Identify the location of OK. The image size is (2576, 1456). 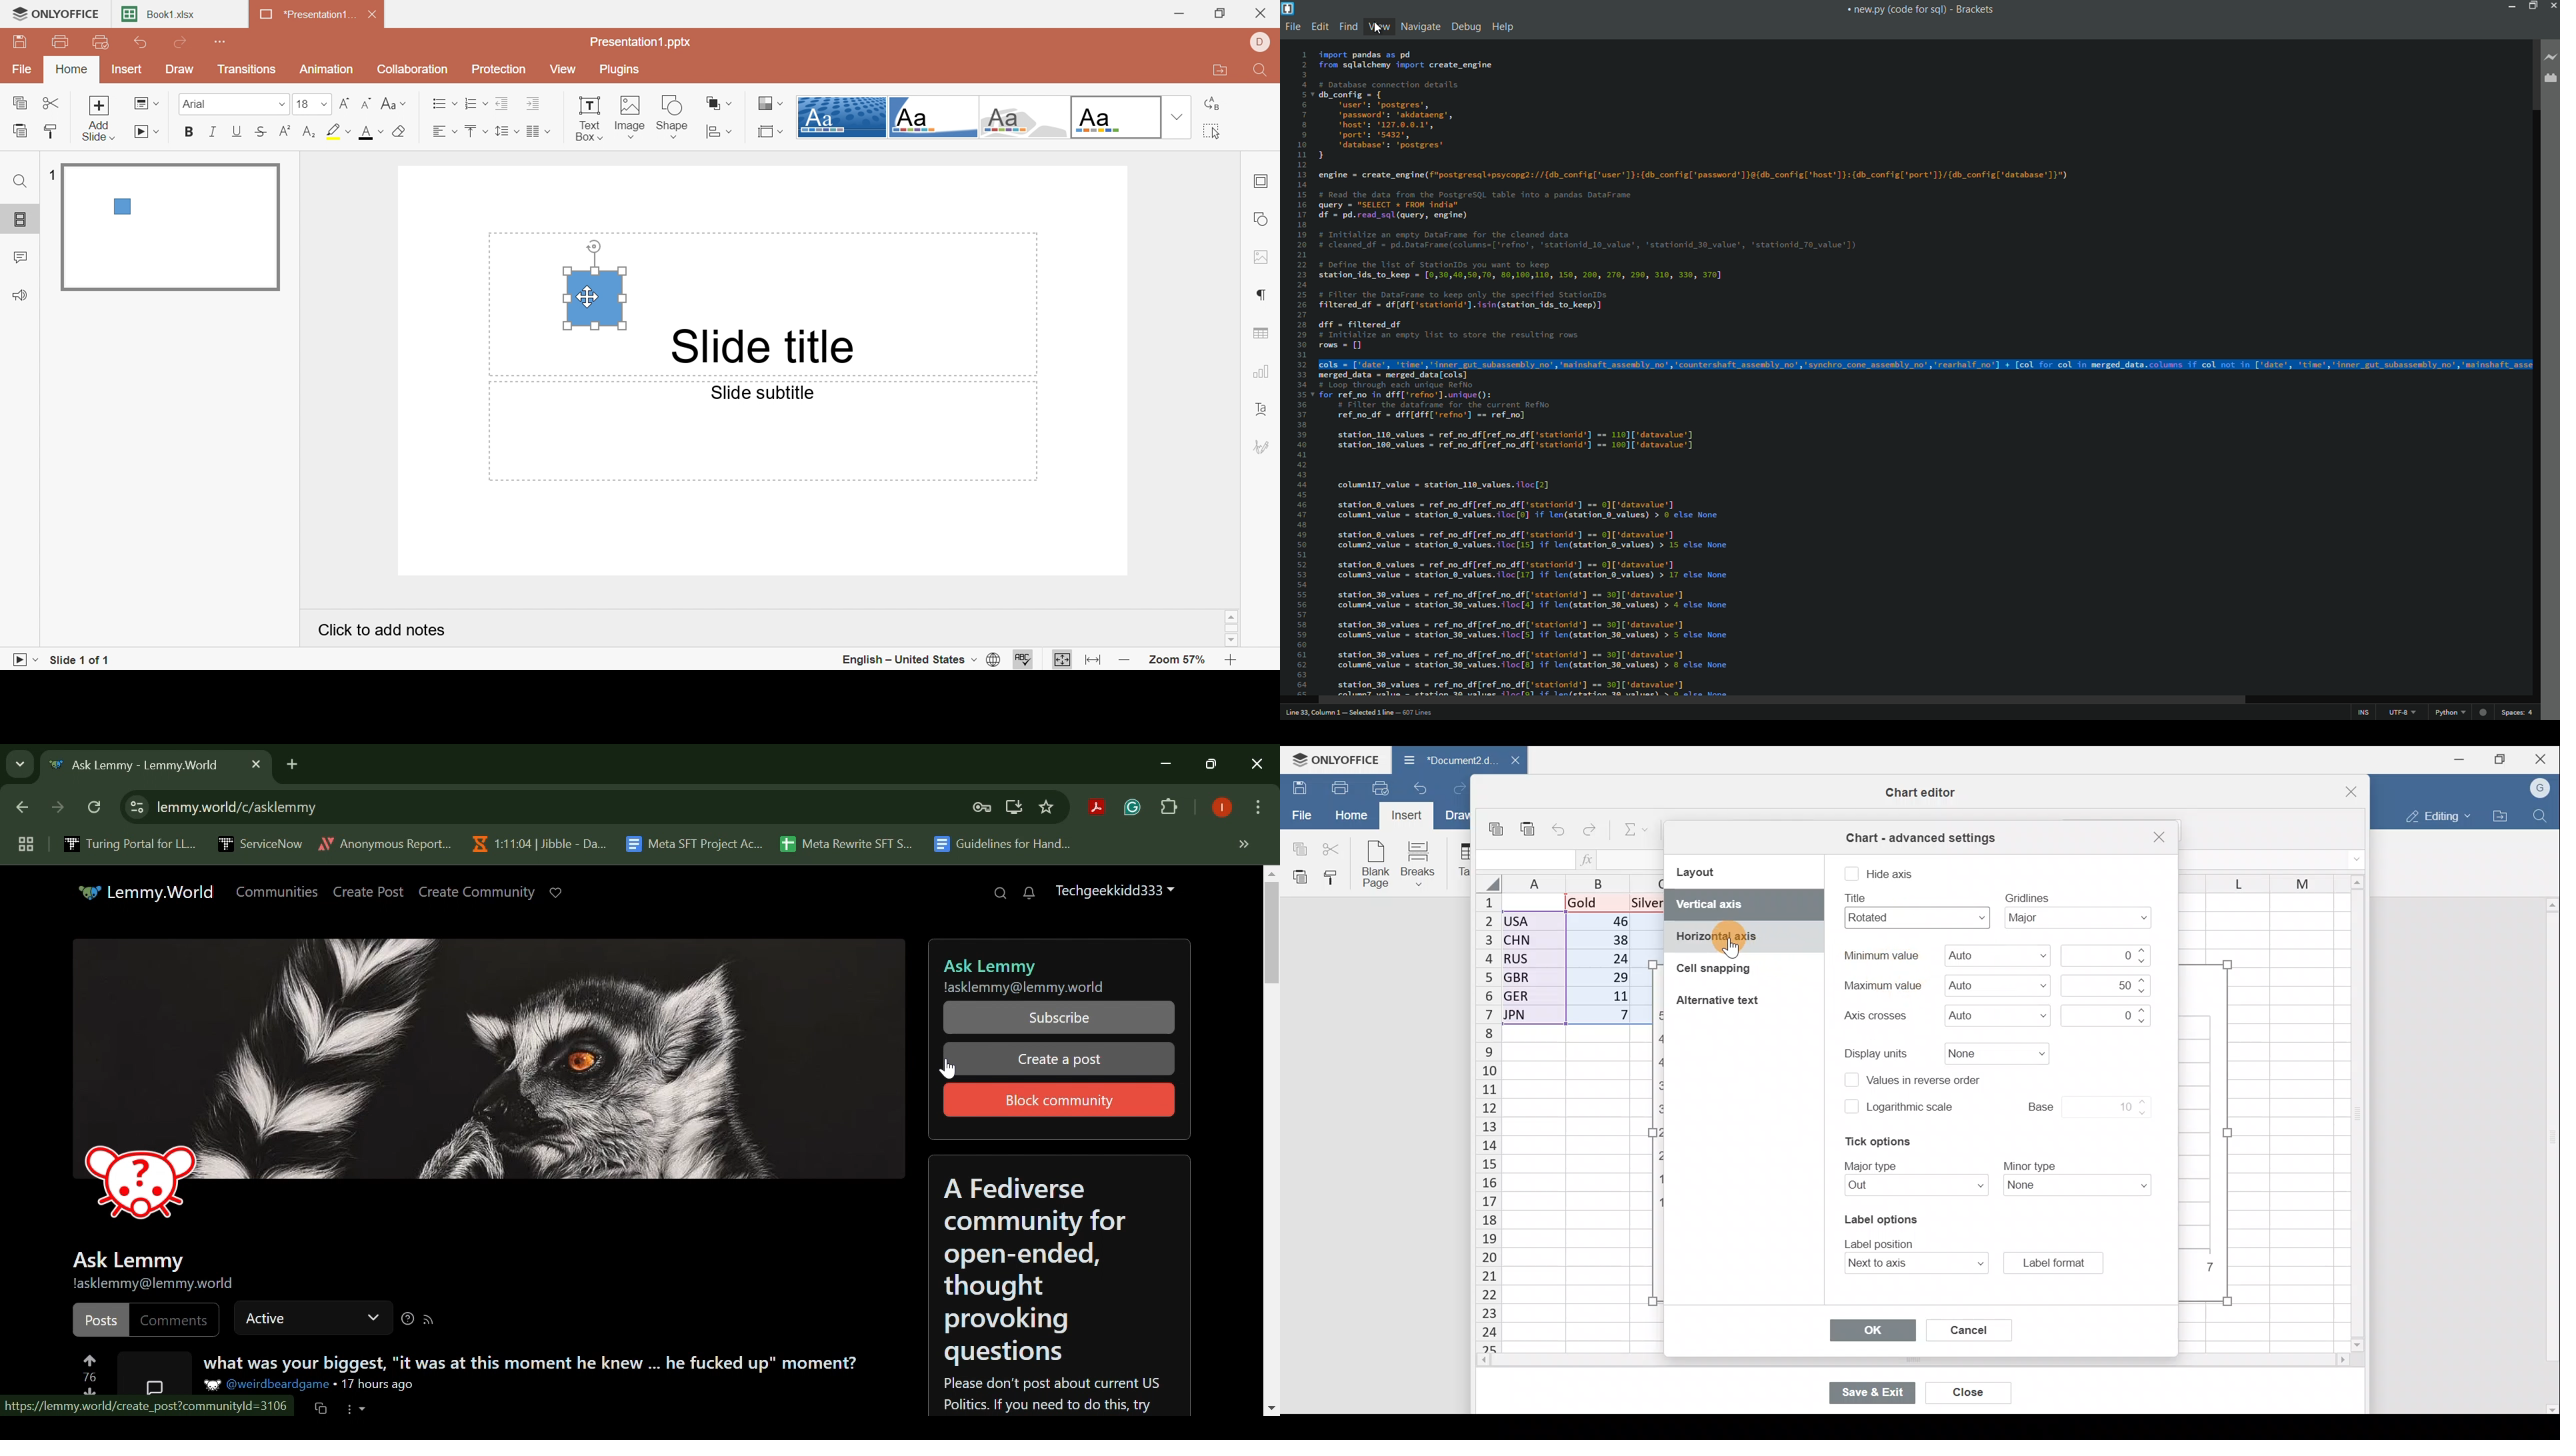
(1869, 1330).